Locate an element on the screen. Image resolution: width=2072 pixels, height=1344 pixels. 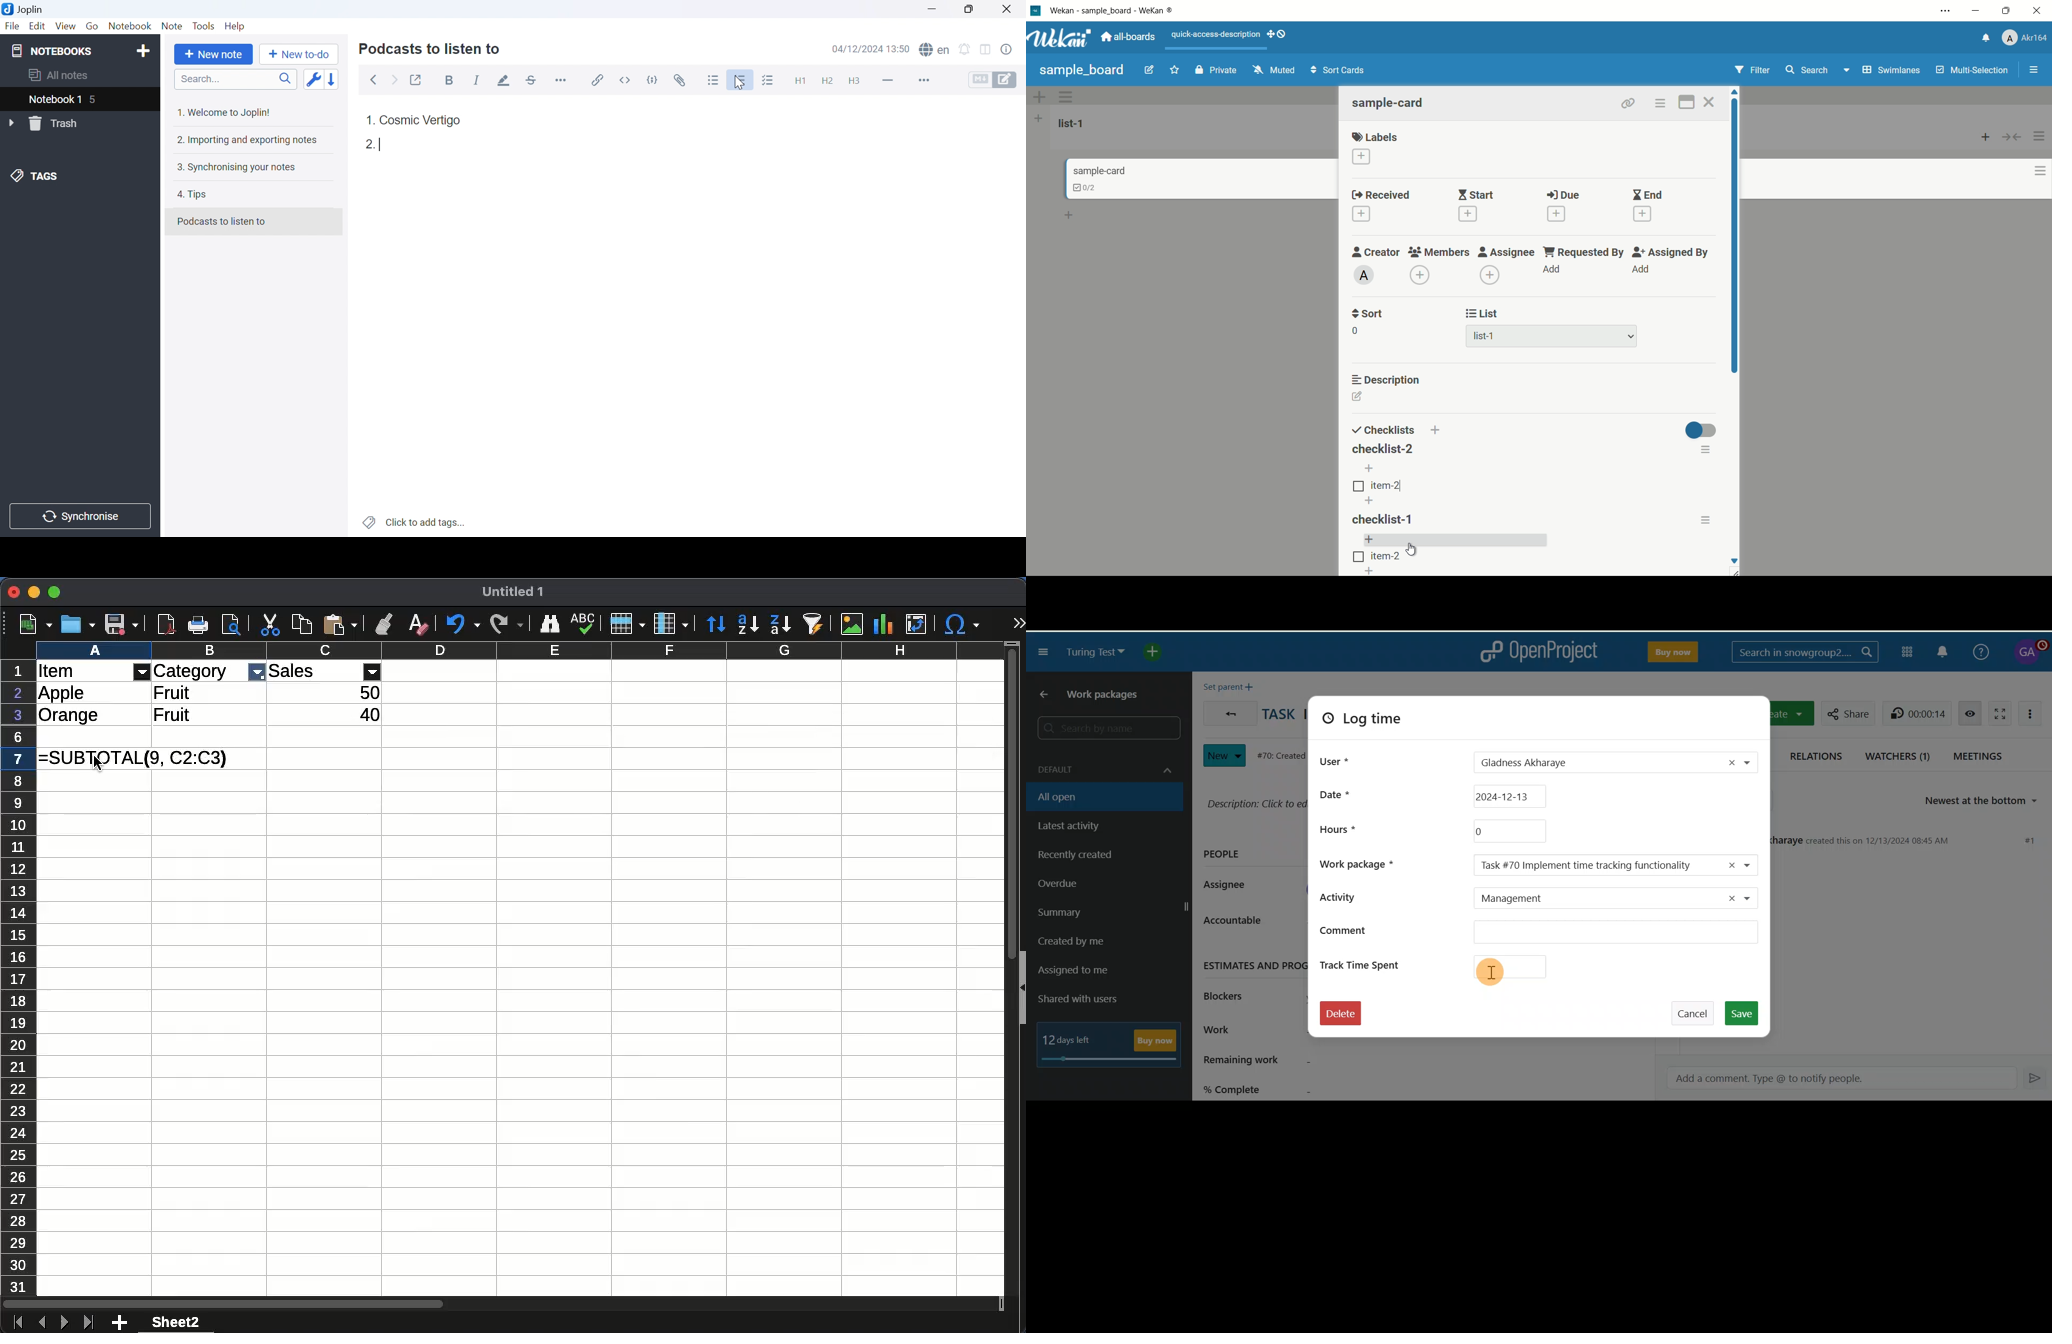
list-1 is located at coordinates (1073, 123).